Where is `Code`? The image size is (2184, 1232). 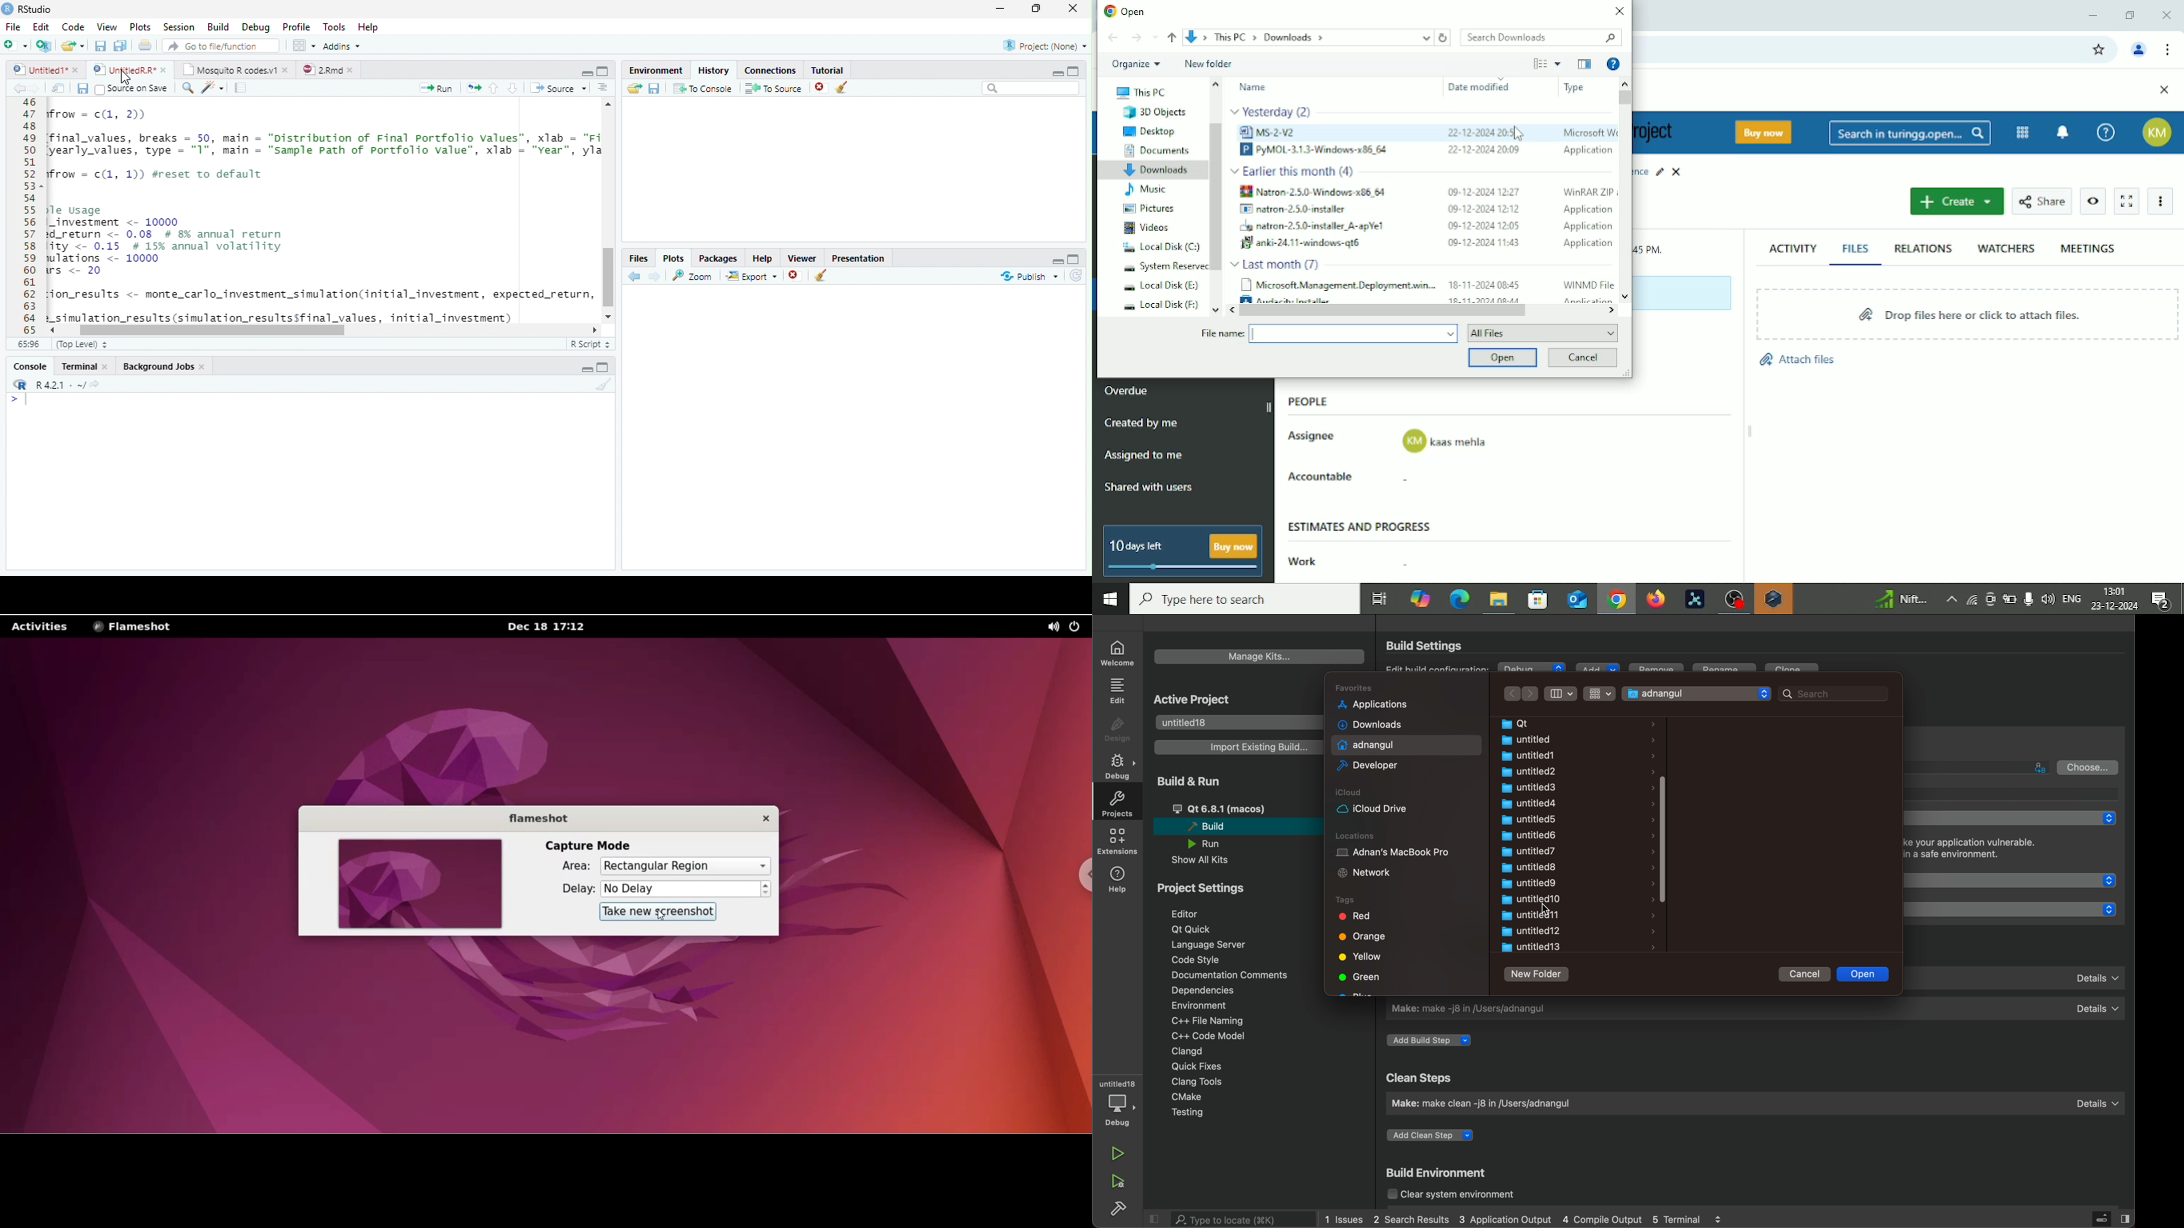 Code is located at coordinates (71, 26).